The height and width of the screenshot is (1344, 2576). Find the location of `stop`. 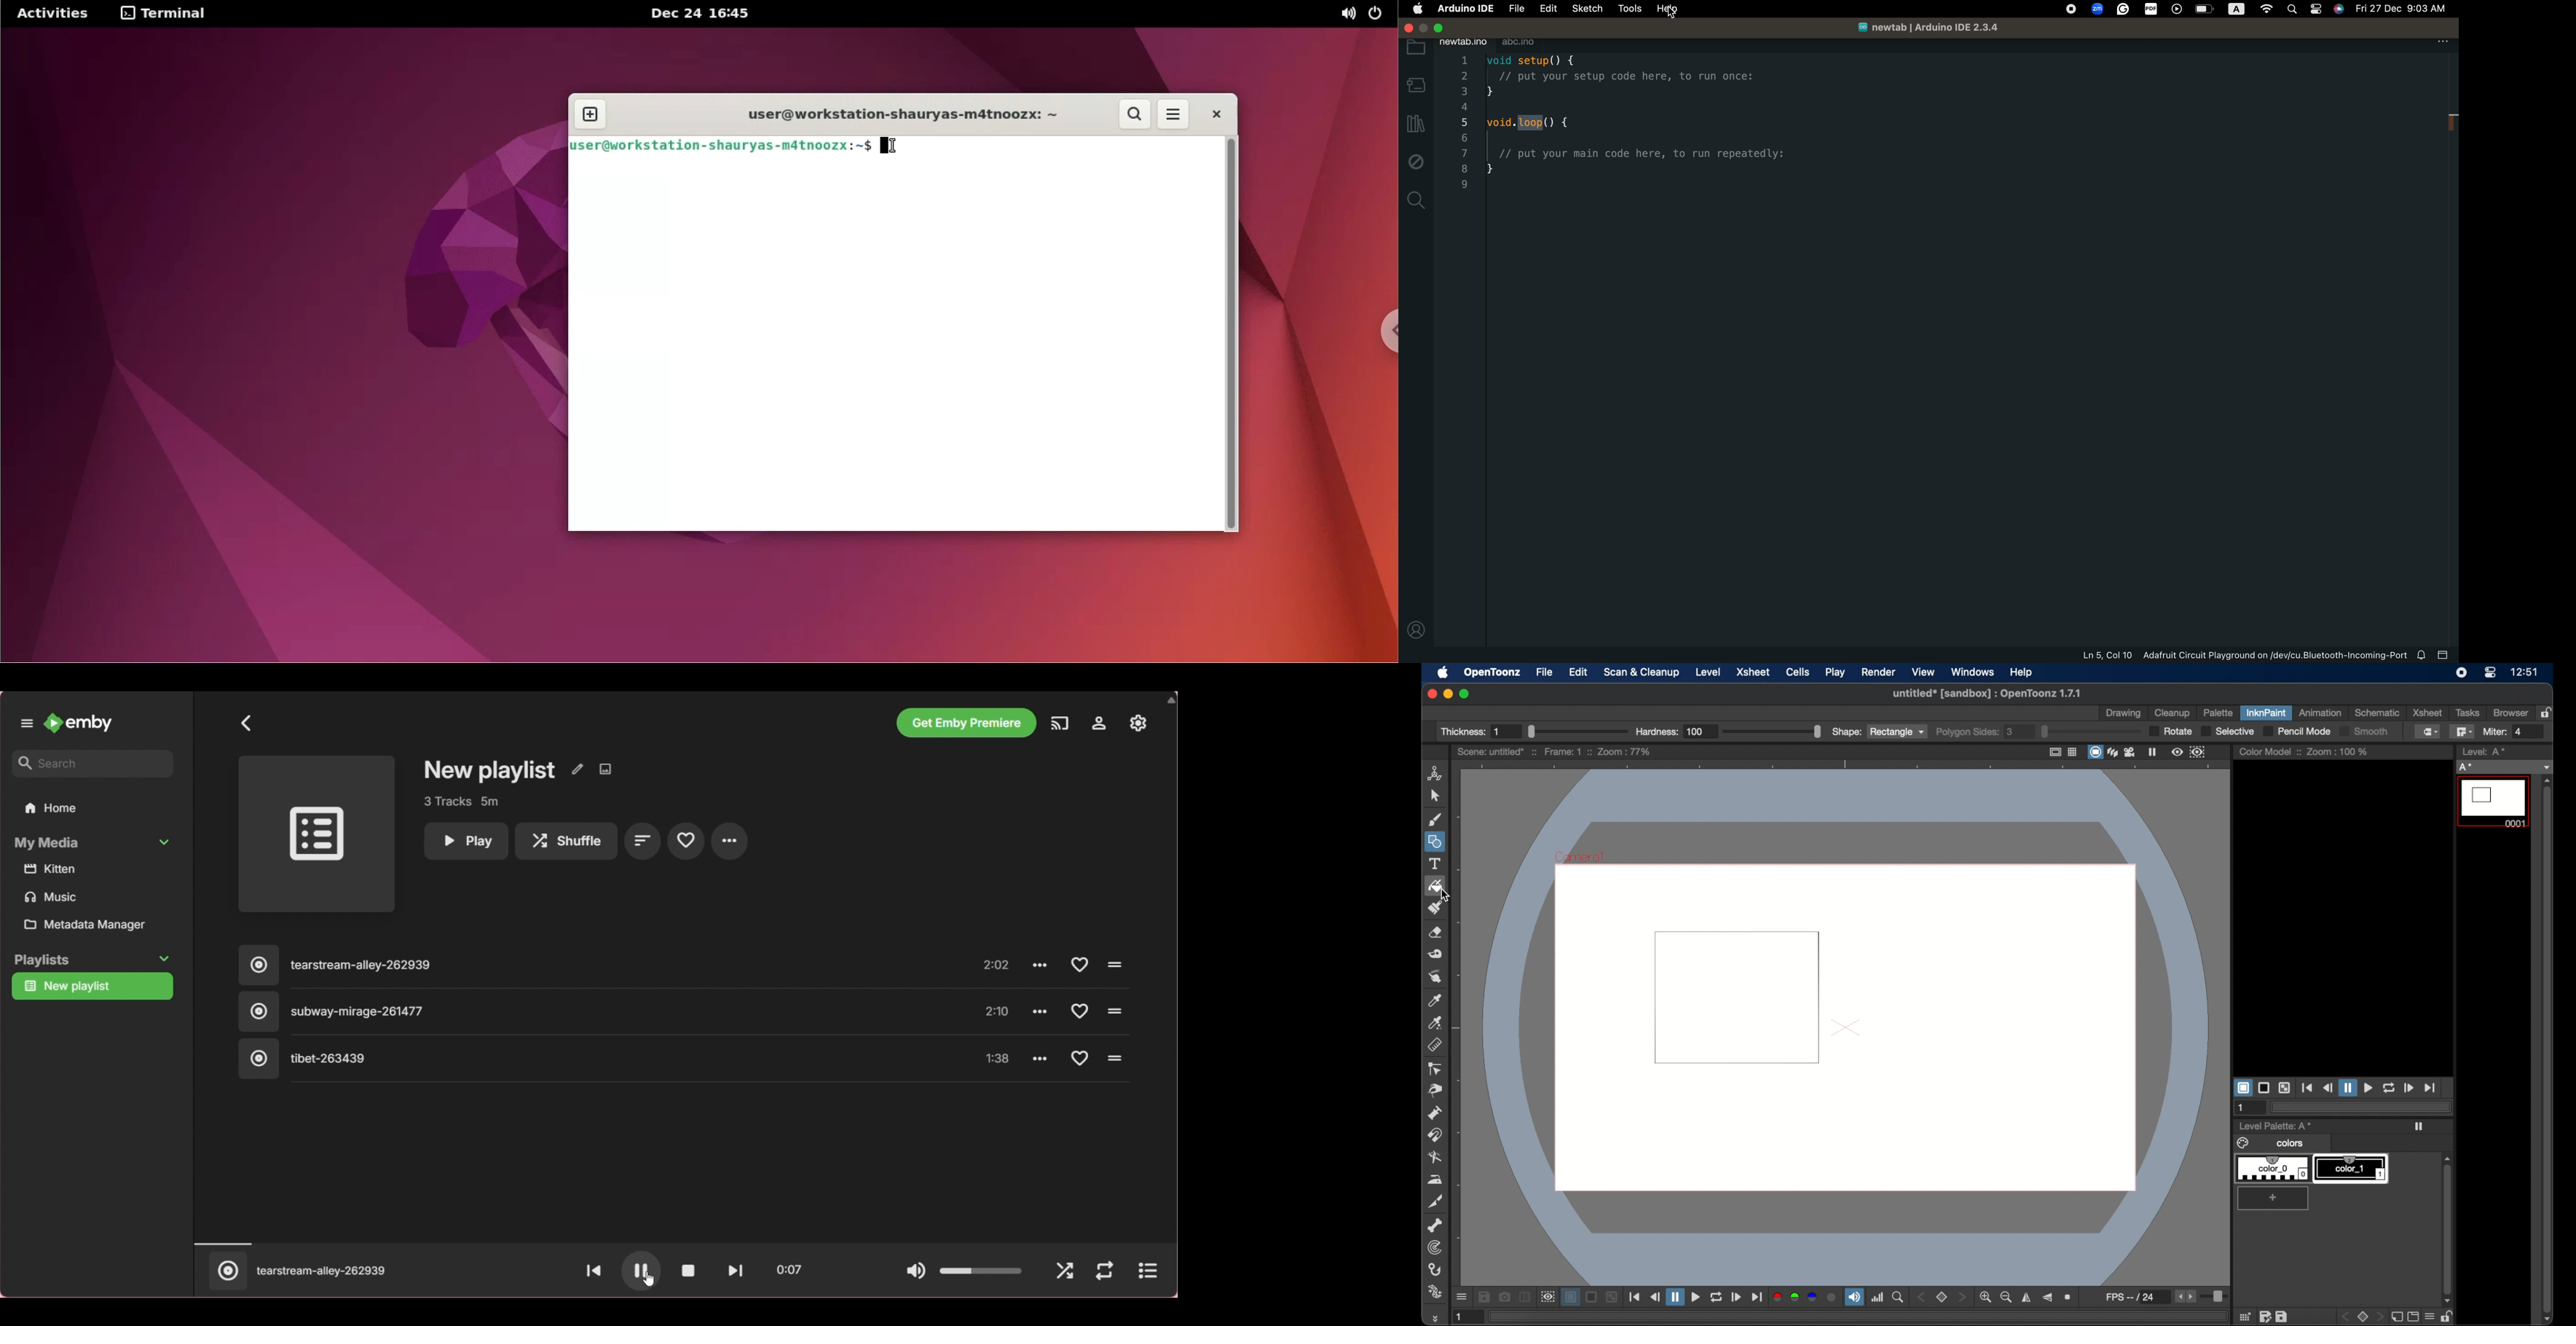

stop is located at coordinates (2364, 1316).